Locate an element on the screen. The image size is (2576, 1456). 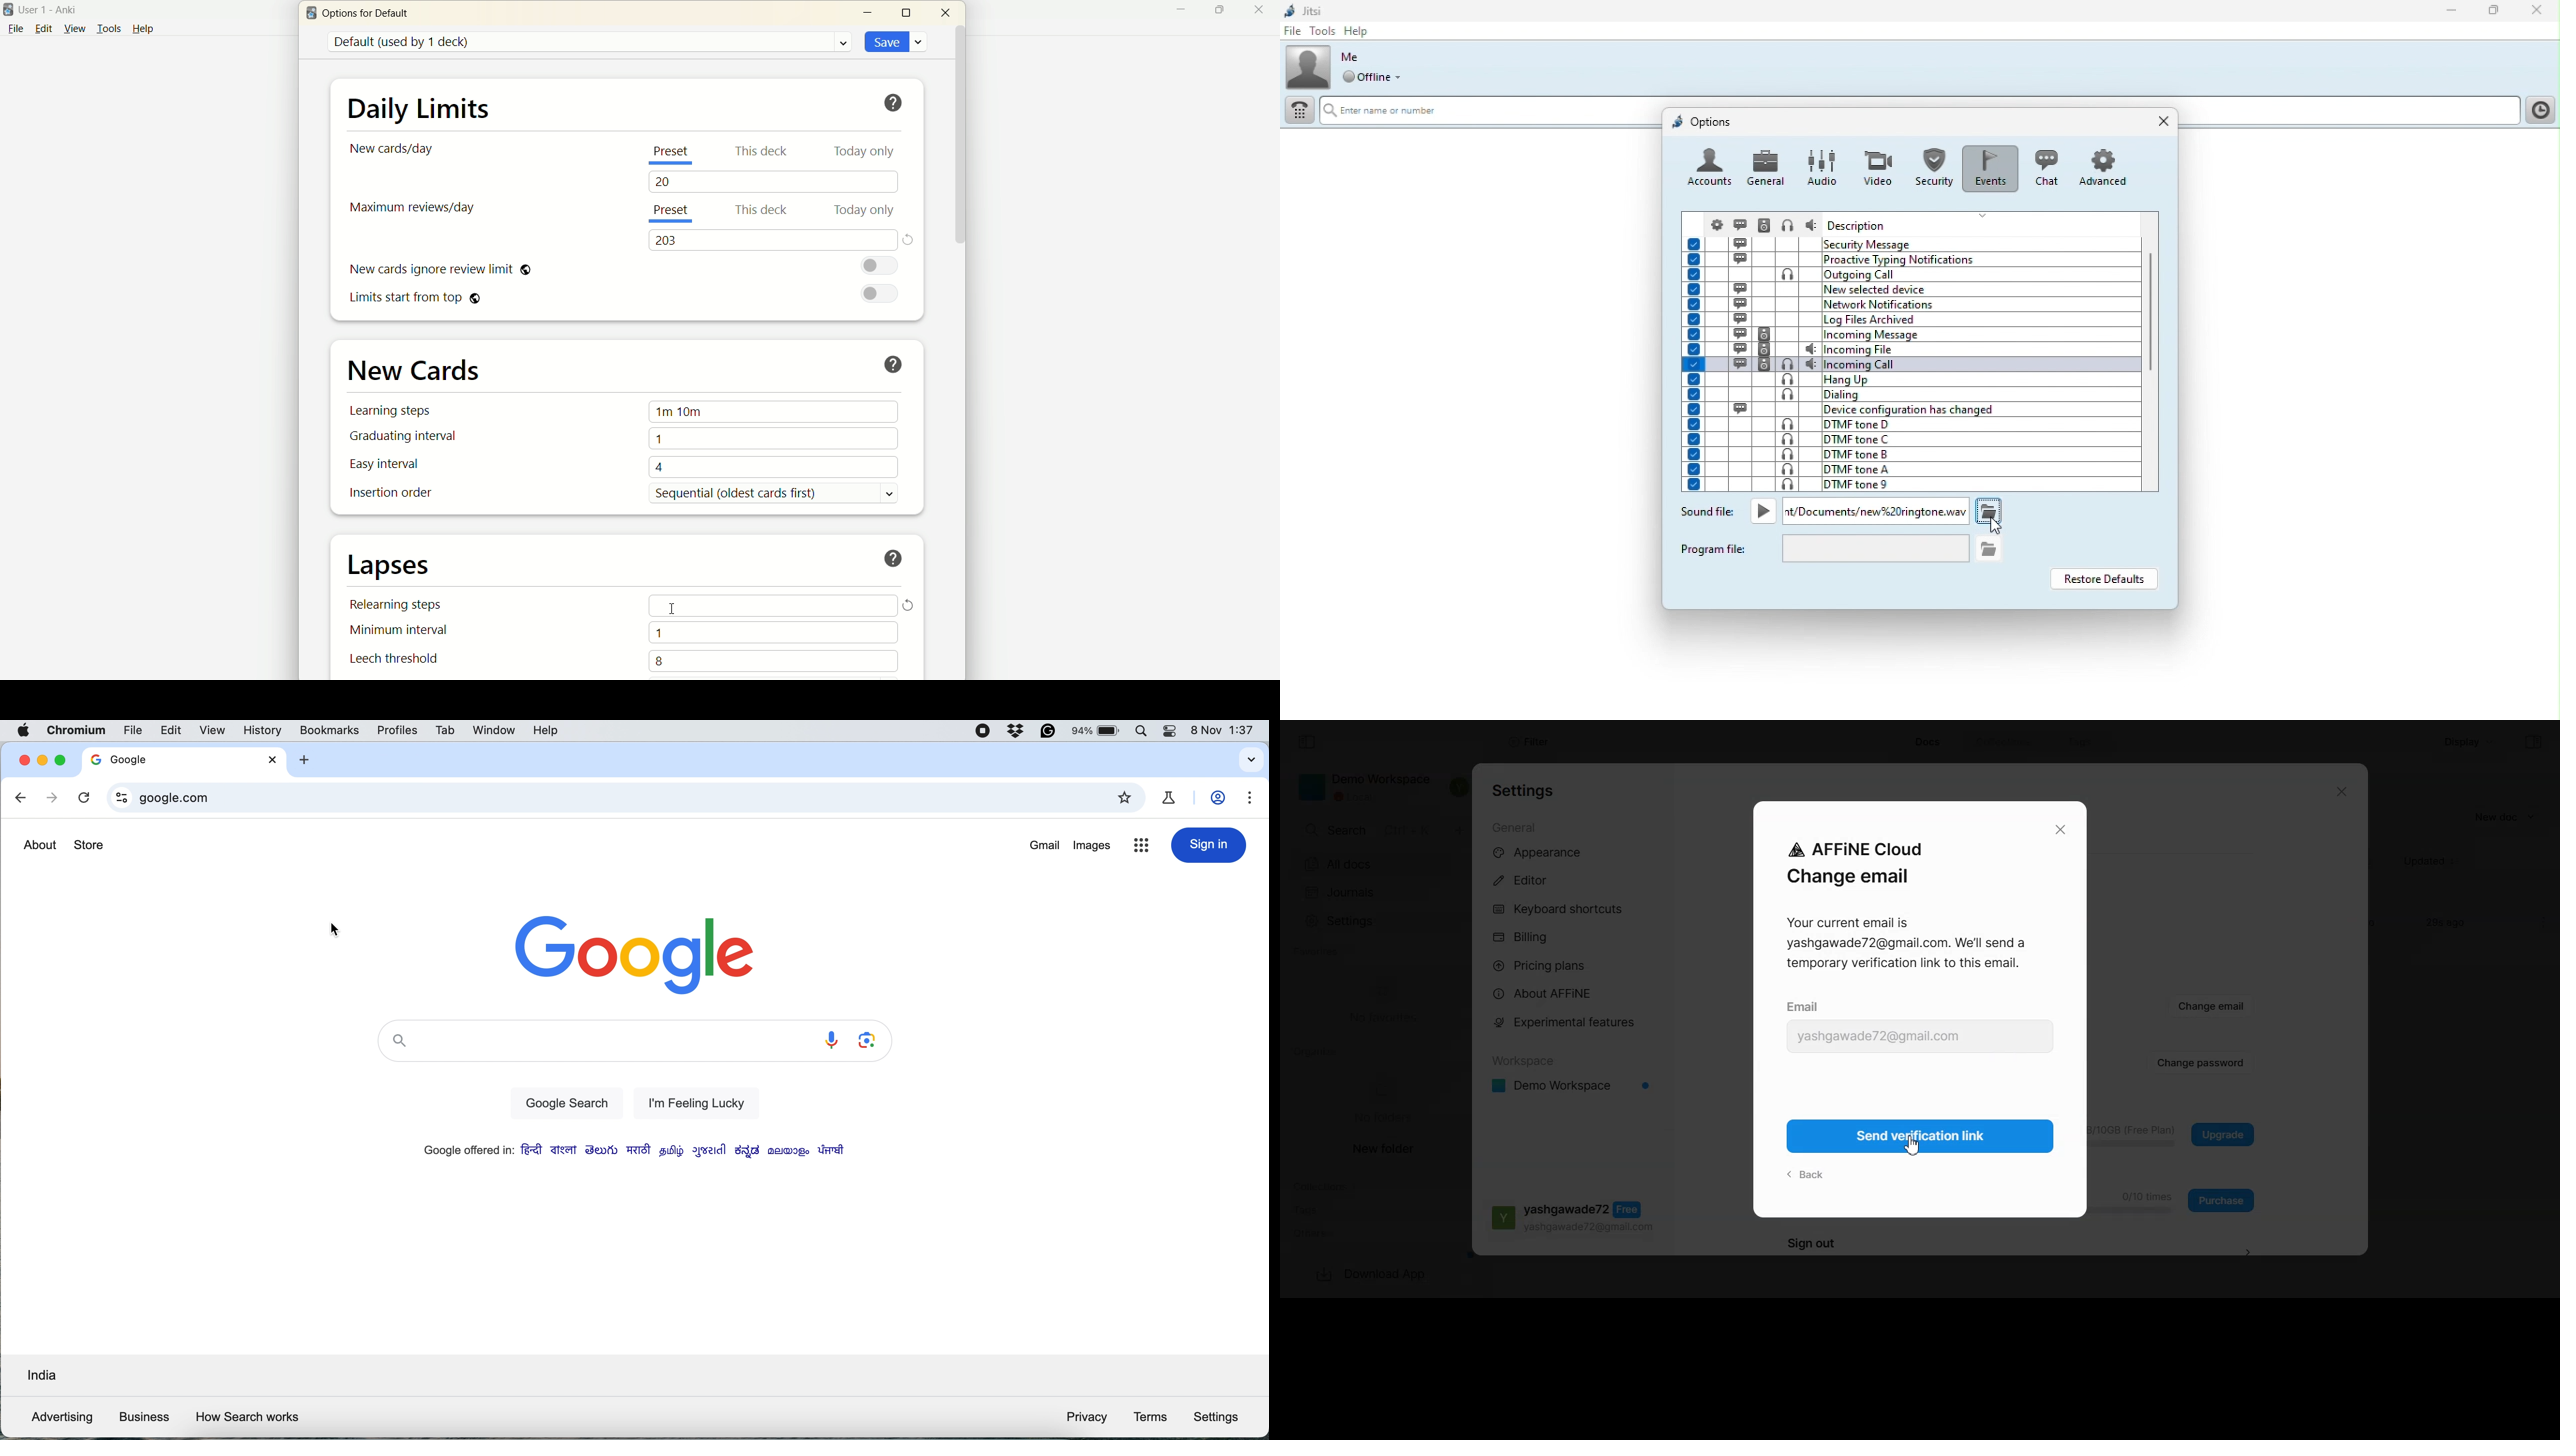
easy interval is located at coordinates (385, 464).